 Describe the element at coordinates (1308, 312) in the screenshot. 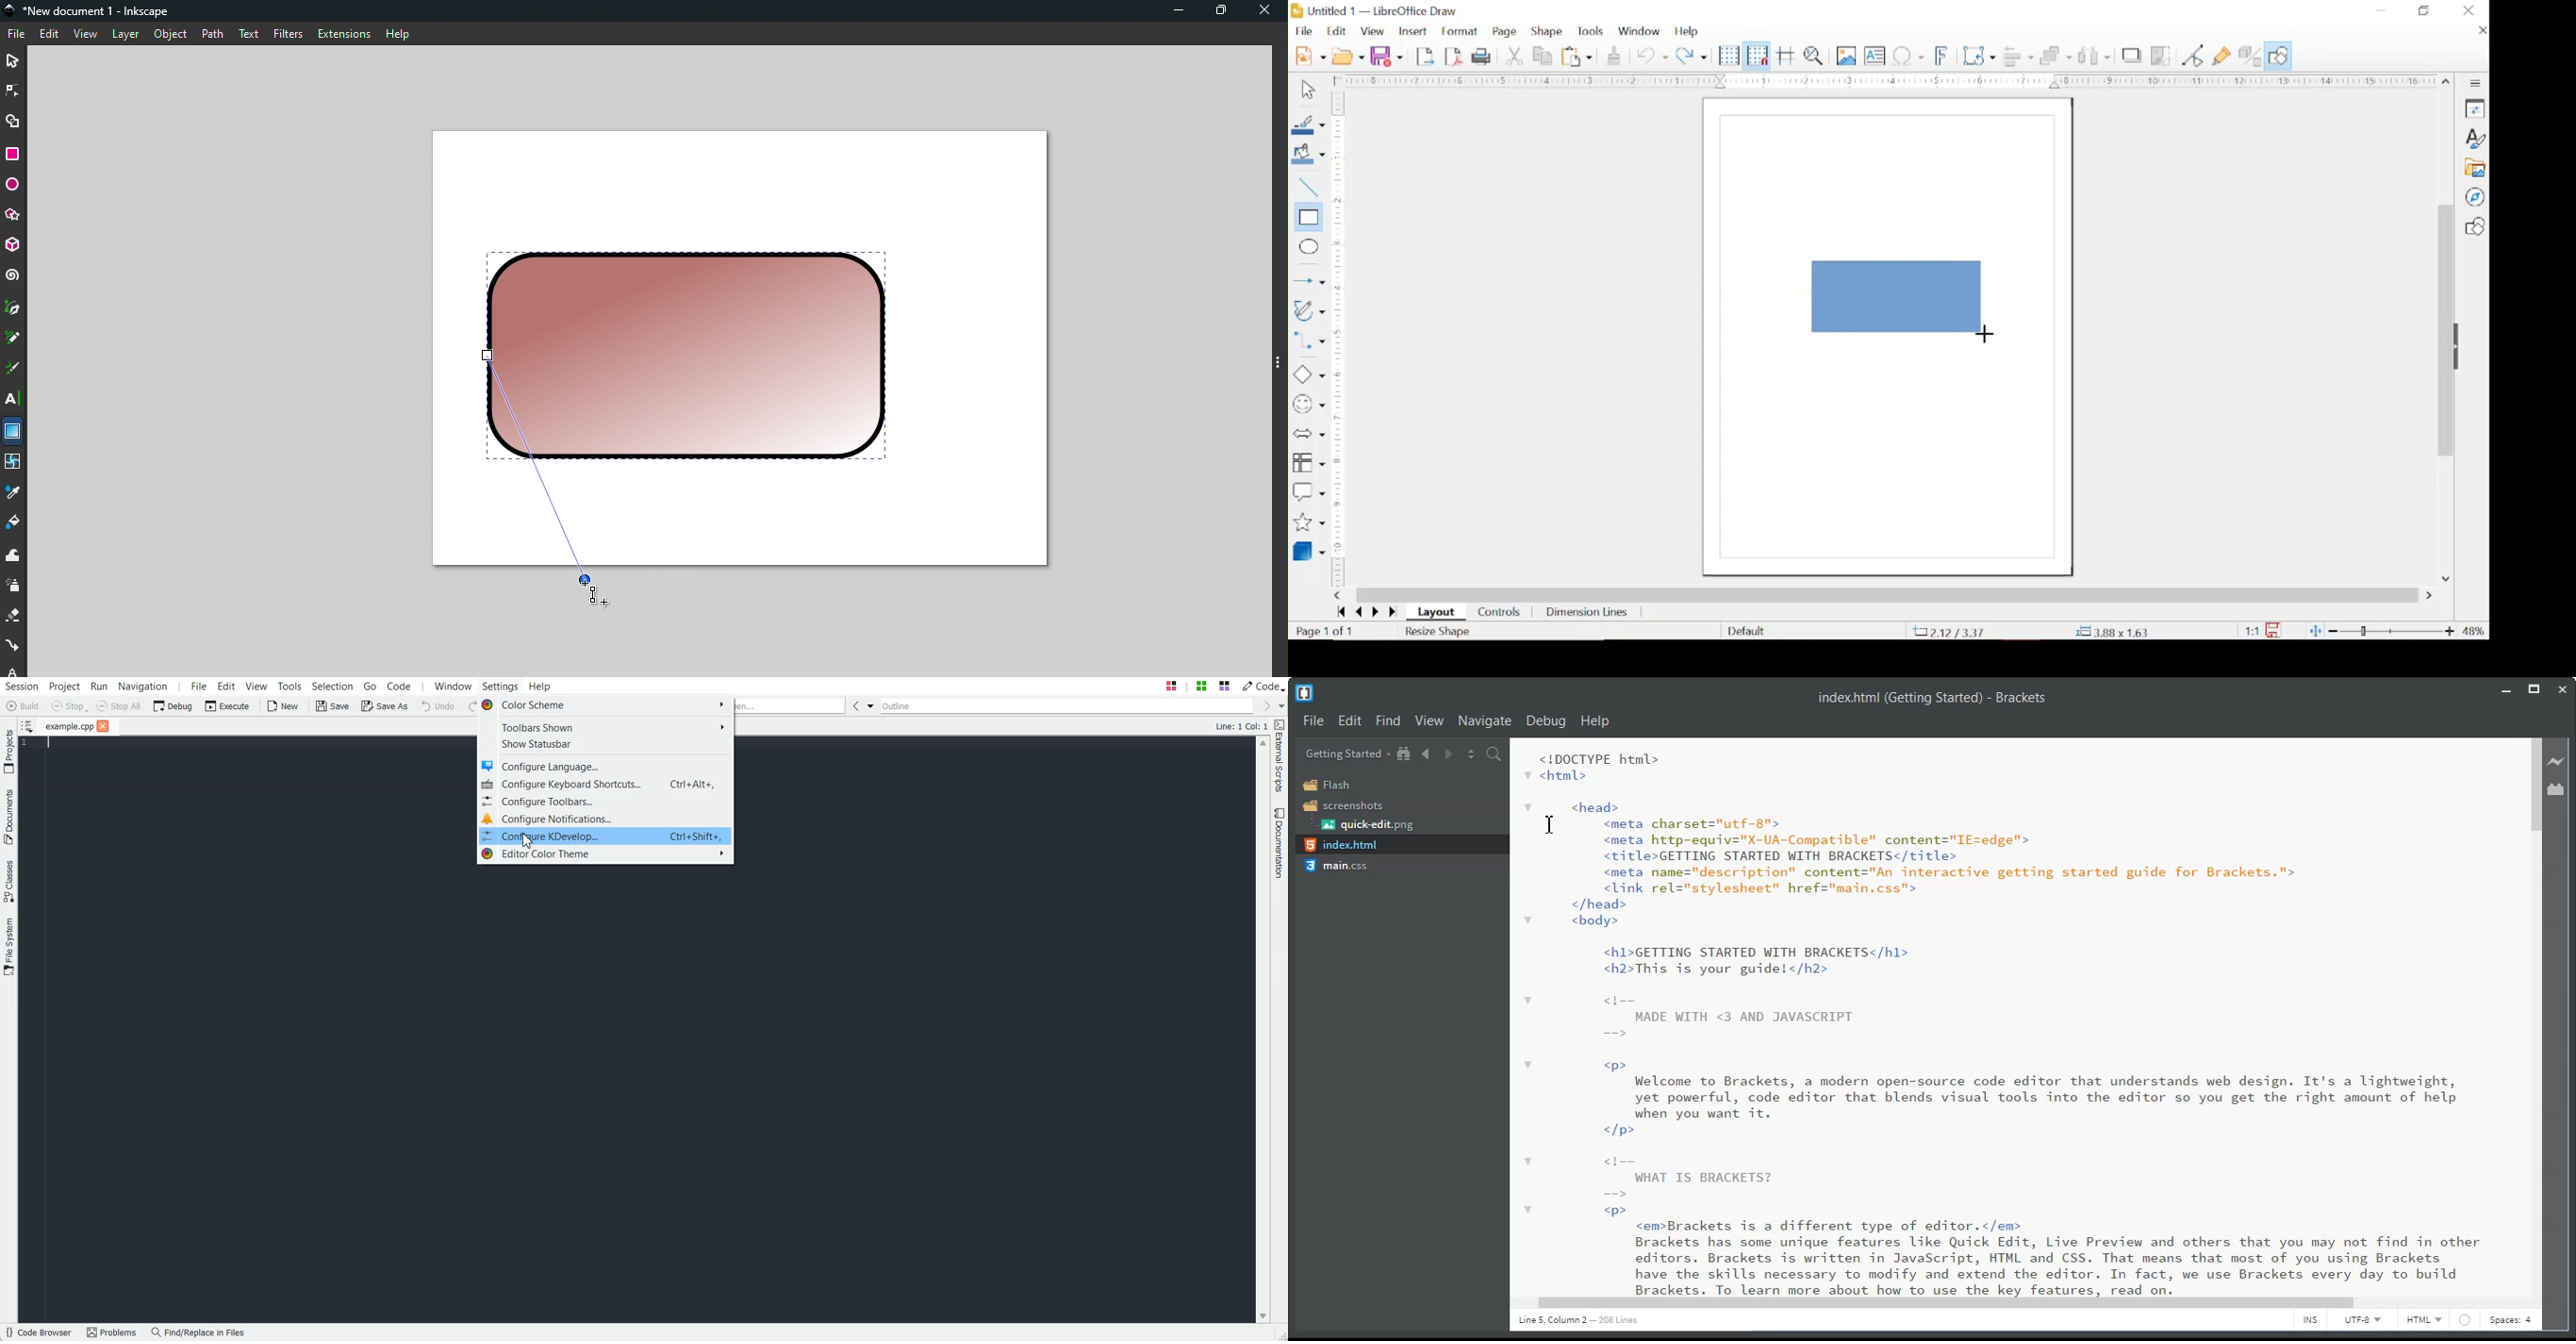

I see `insert curves and polygons` at that location.